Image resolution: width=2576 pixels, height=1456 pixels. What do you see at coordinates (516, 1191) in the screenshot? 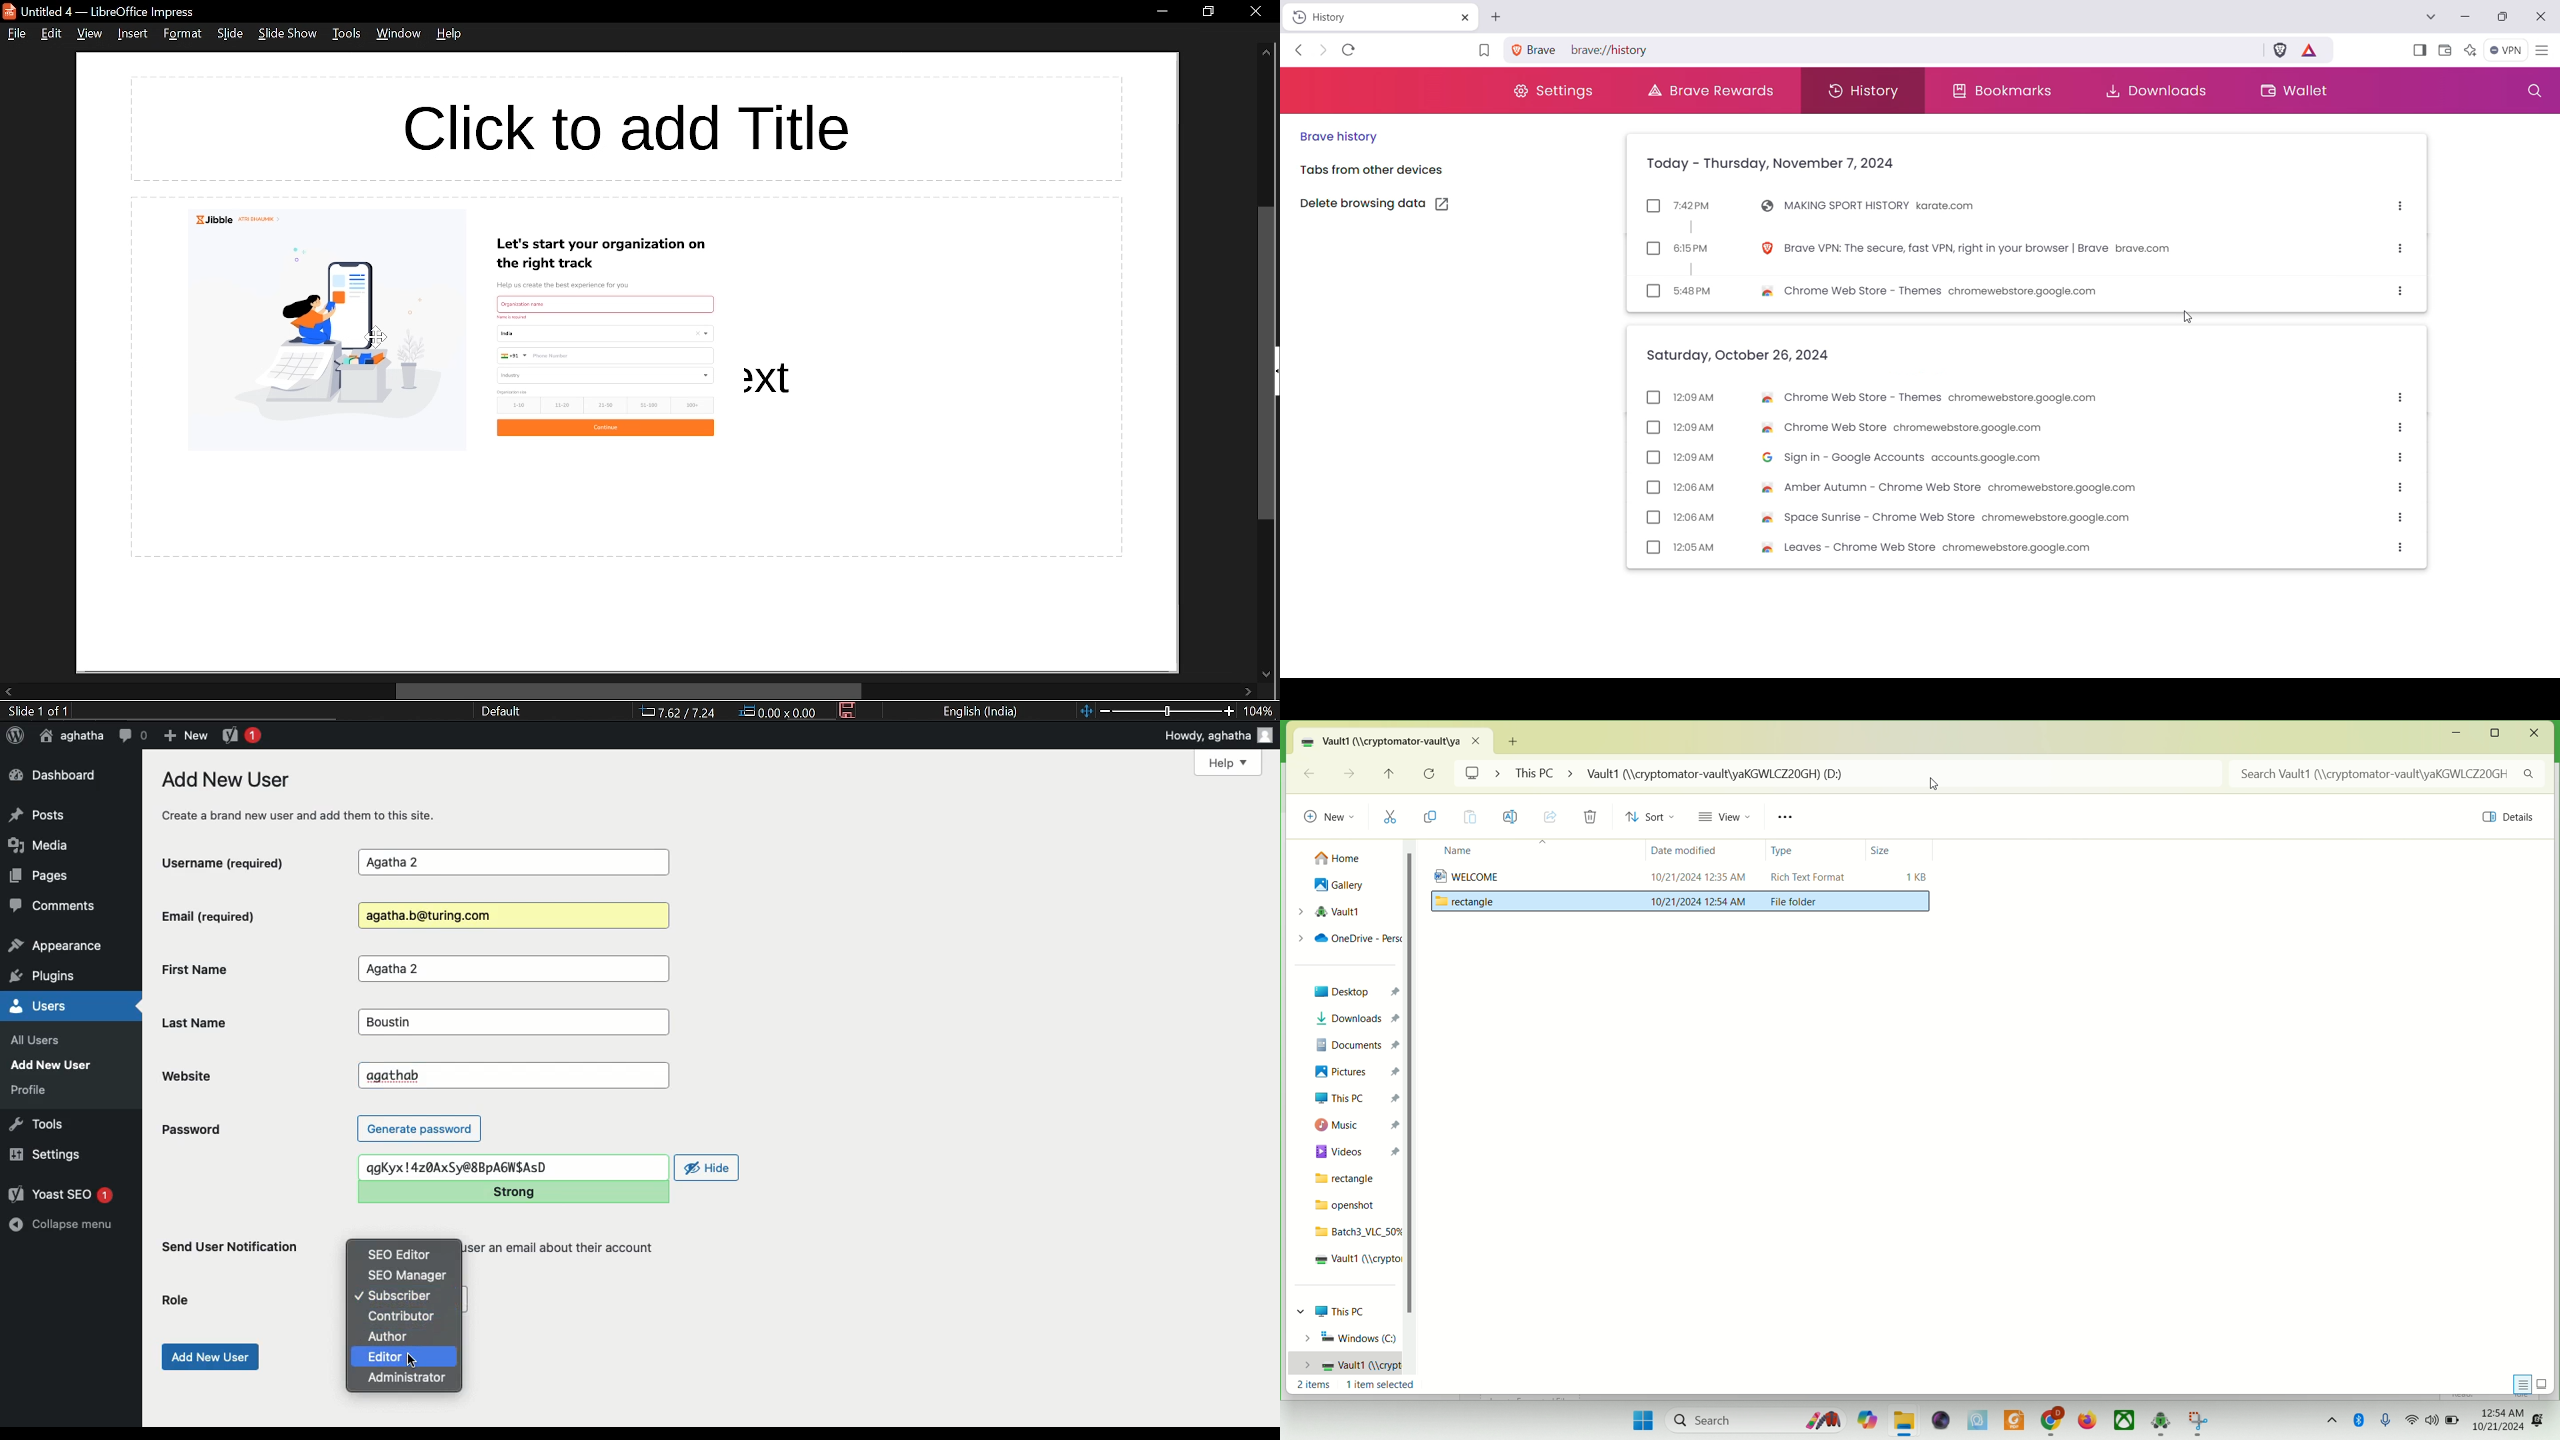
I see `Strong` at bounding box center [516, 1191].